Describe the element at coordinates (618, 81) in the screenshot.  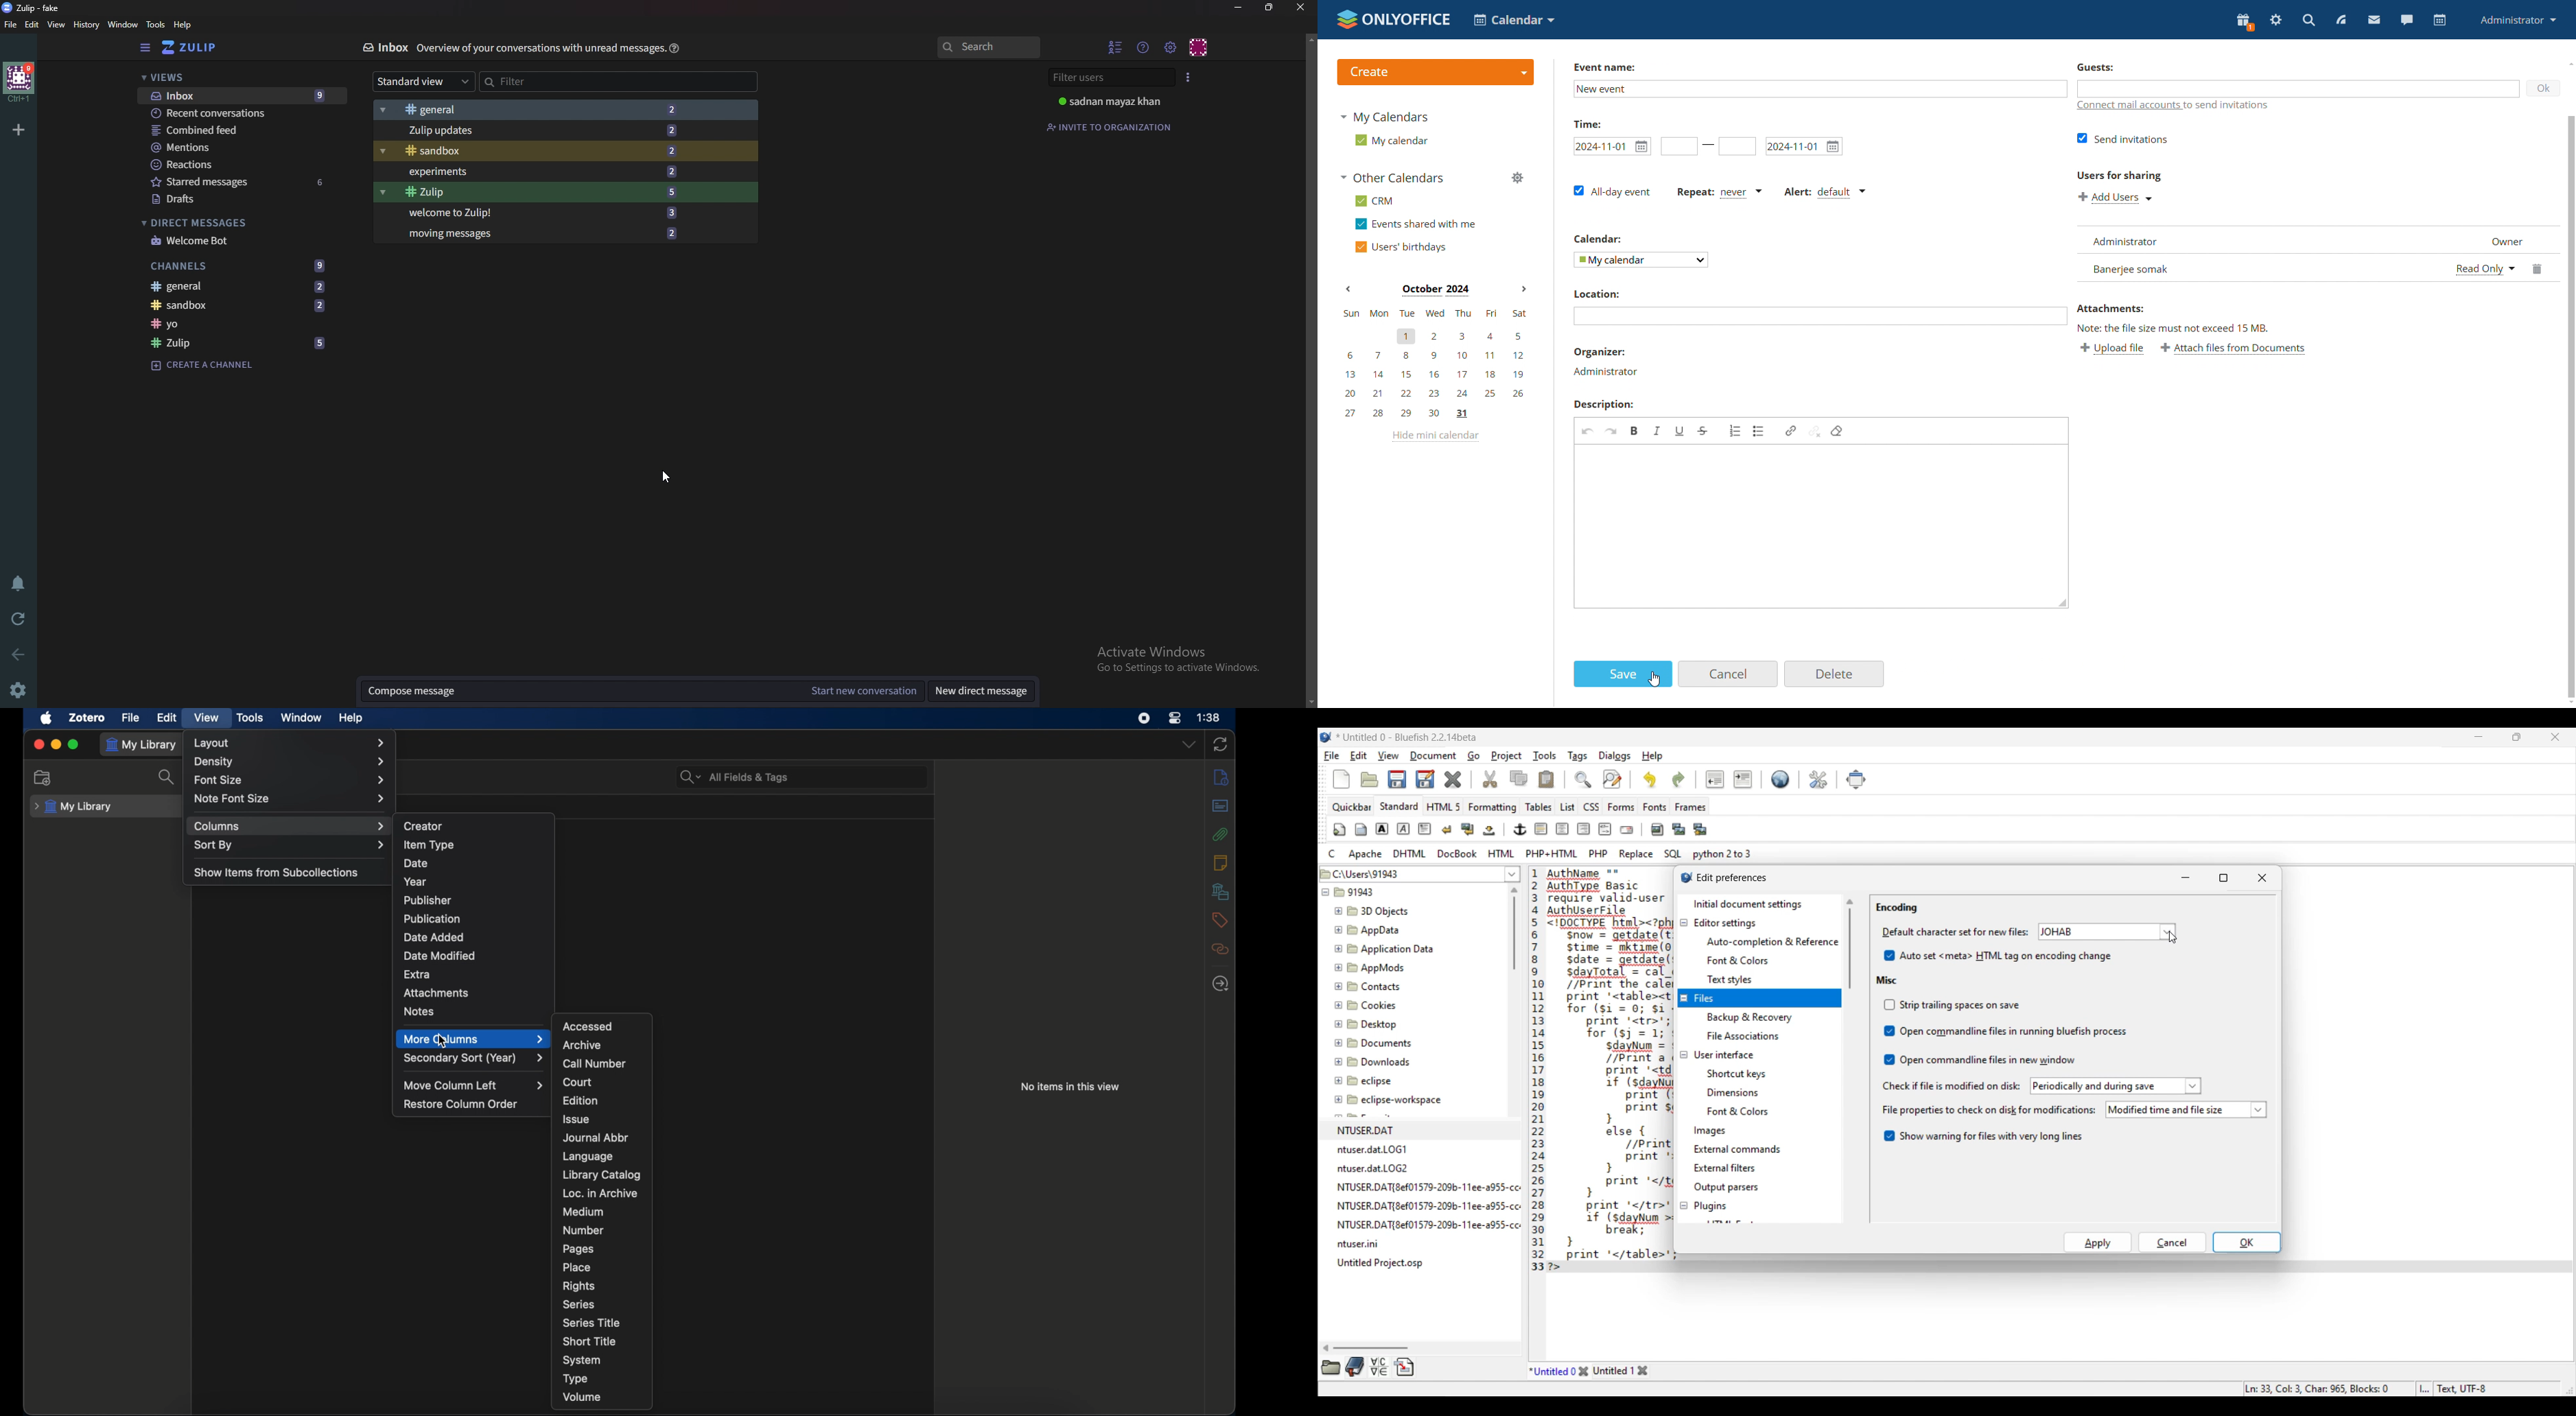
I see `Filter` at that location.